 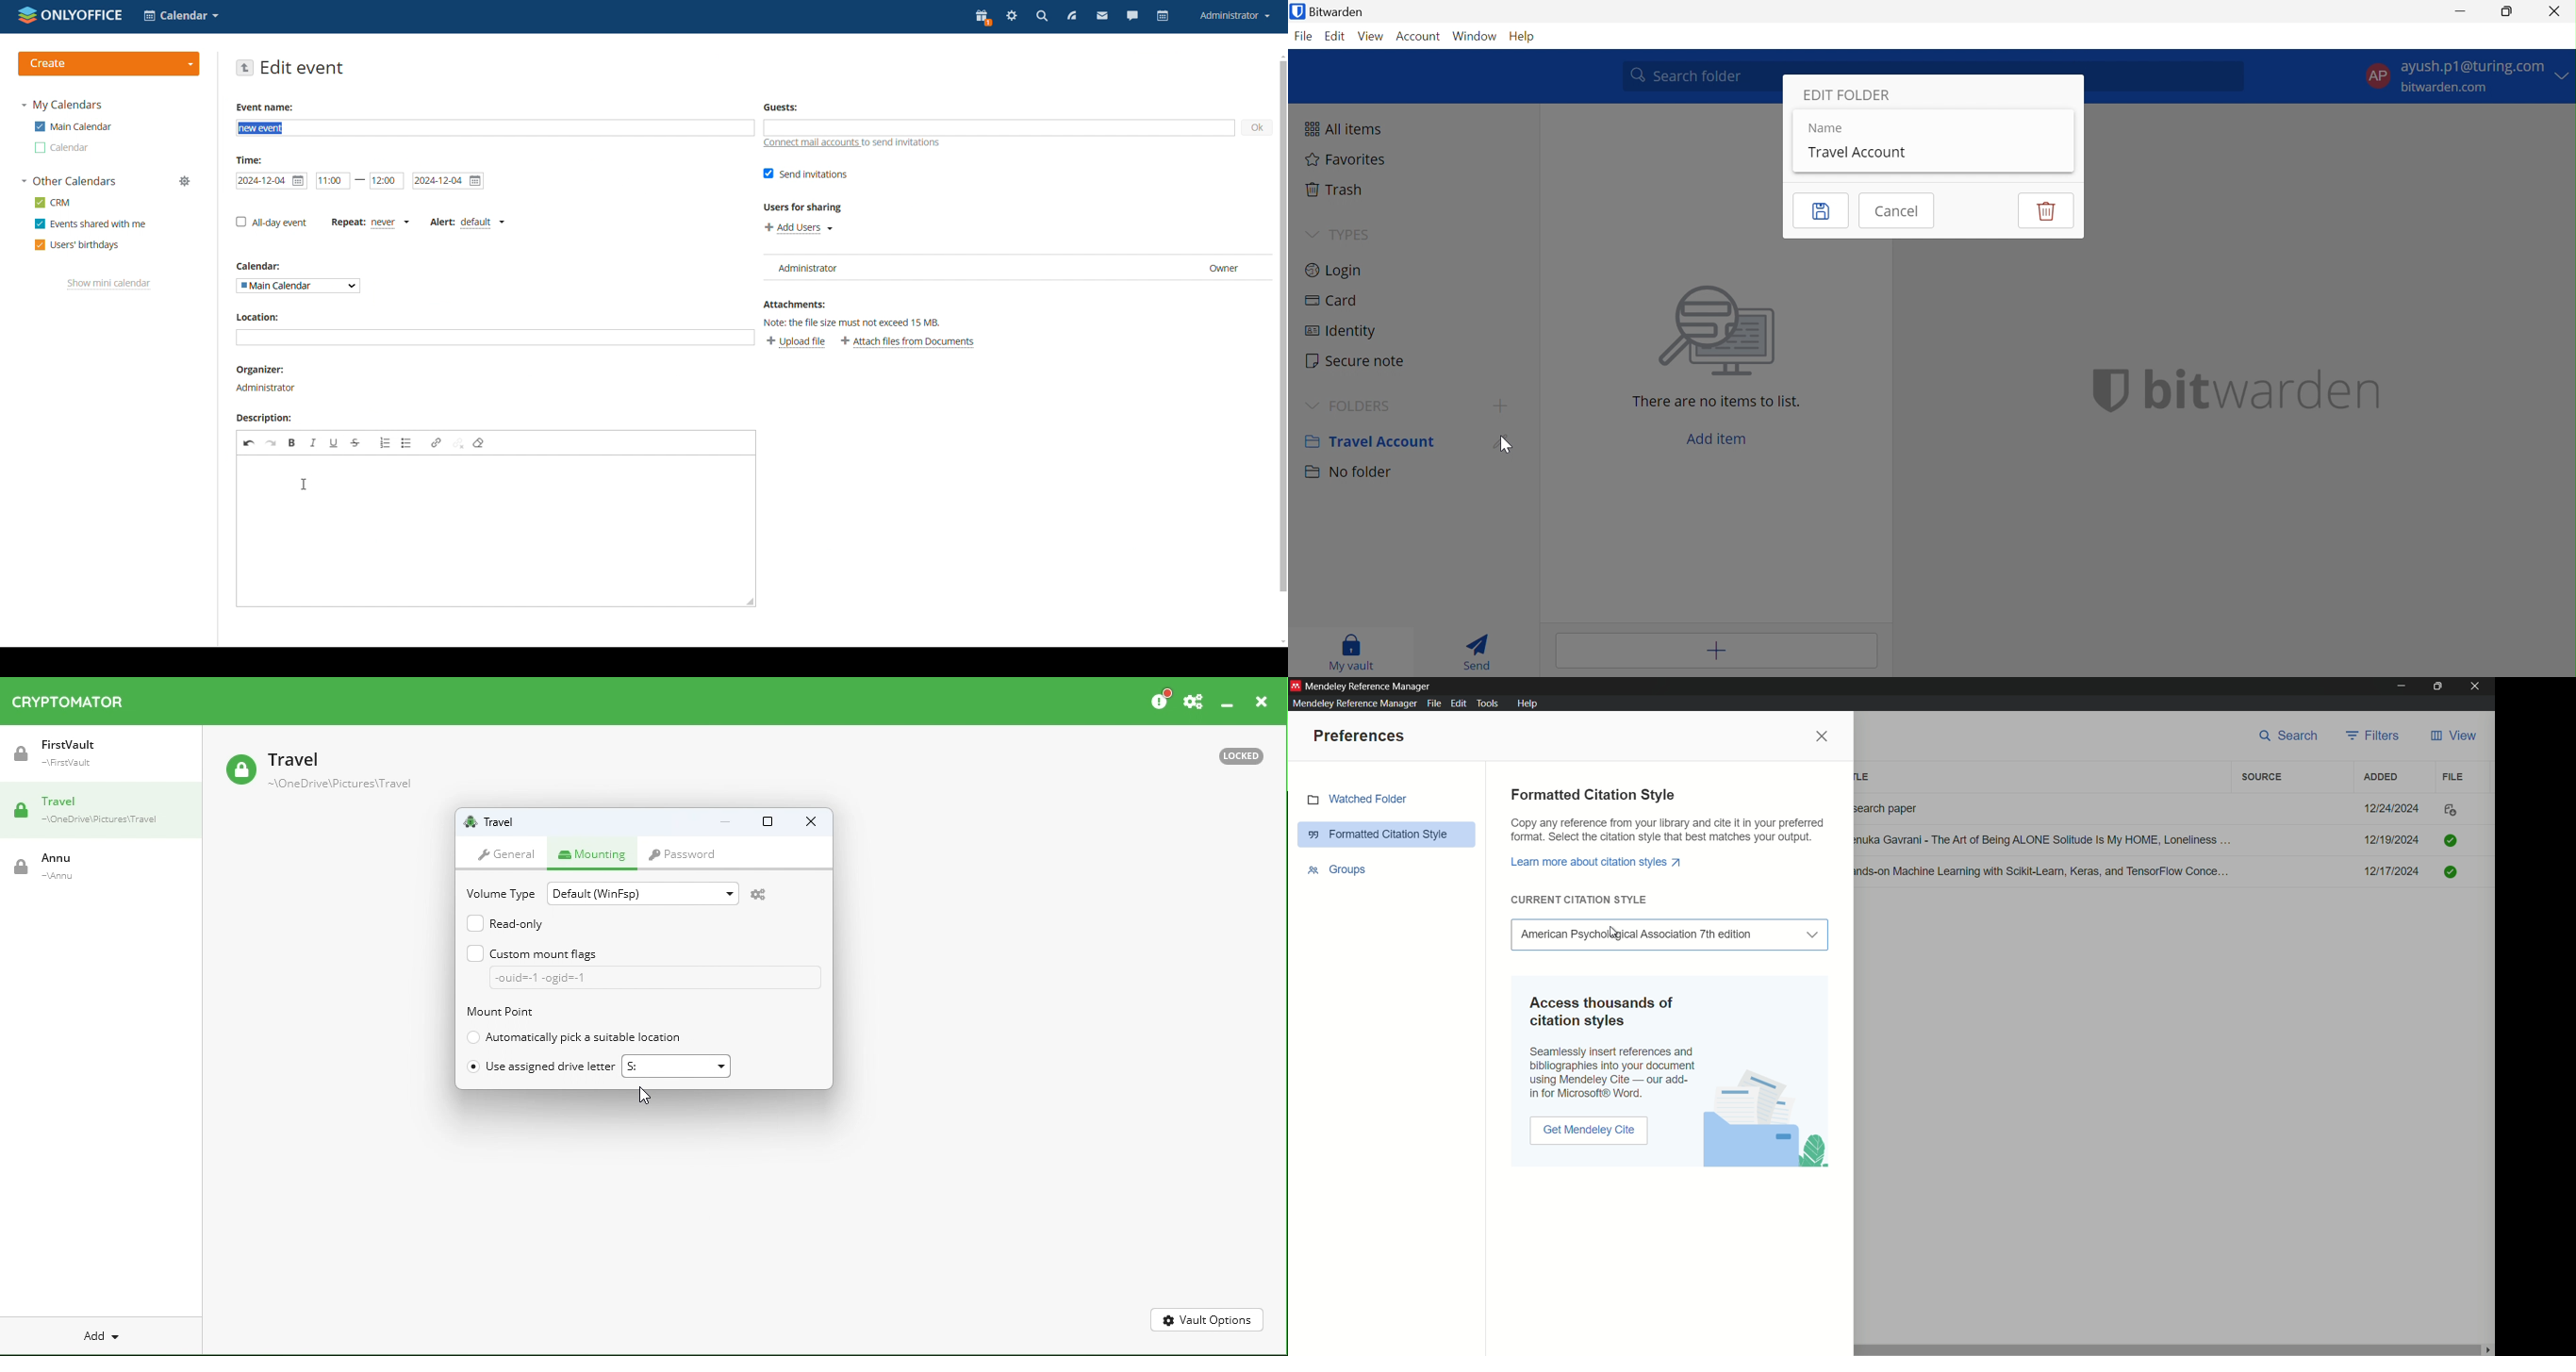 I want to click on Use assigned drive letter, so click(x=543, y=1068).